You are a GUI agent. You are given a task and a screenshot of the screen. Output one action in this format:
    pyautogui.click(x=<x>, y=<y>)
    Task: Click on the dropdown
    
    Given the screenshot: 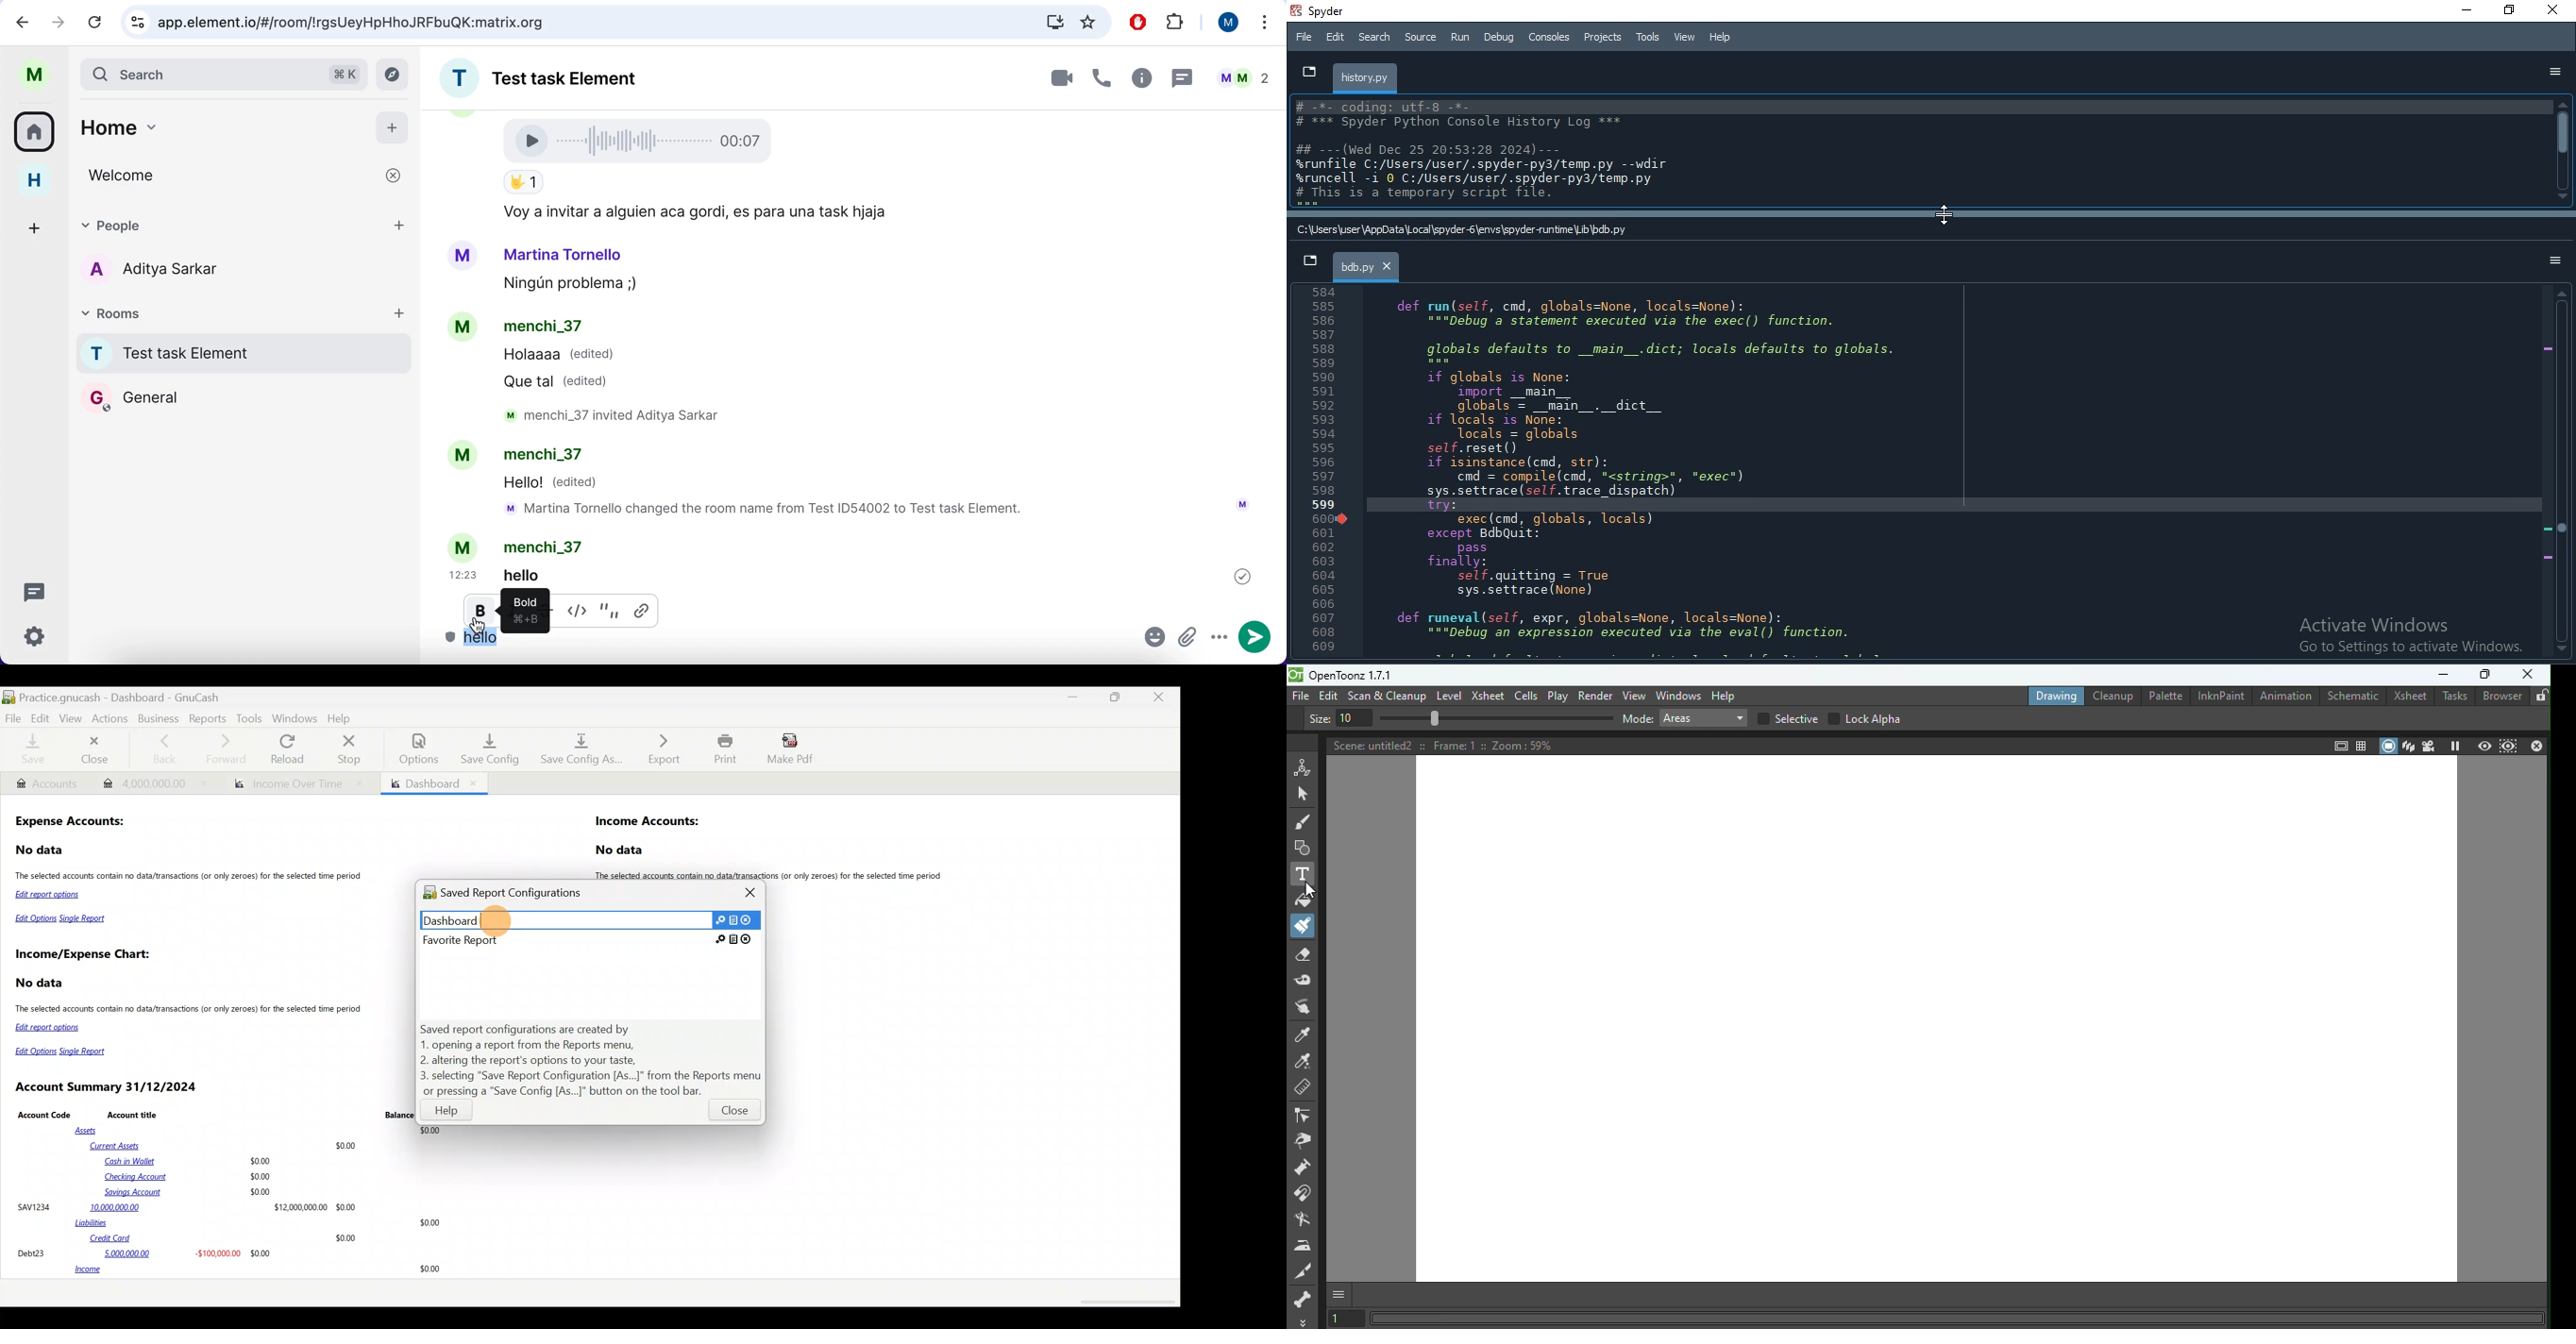 What is the action you would take?
    pyautogui.click(x=1305, y=70)
    